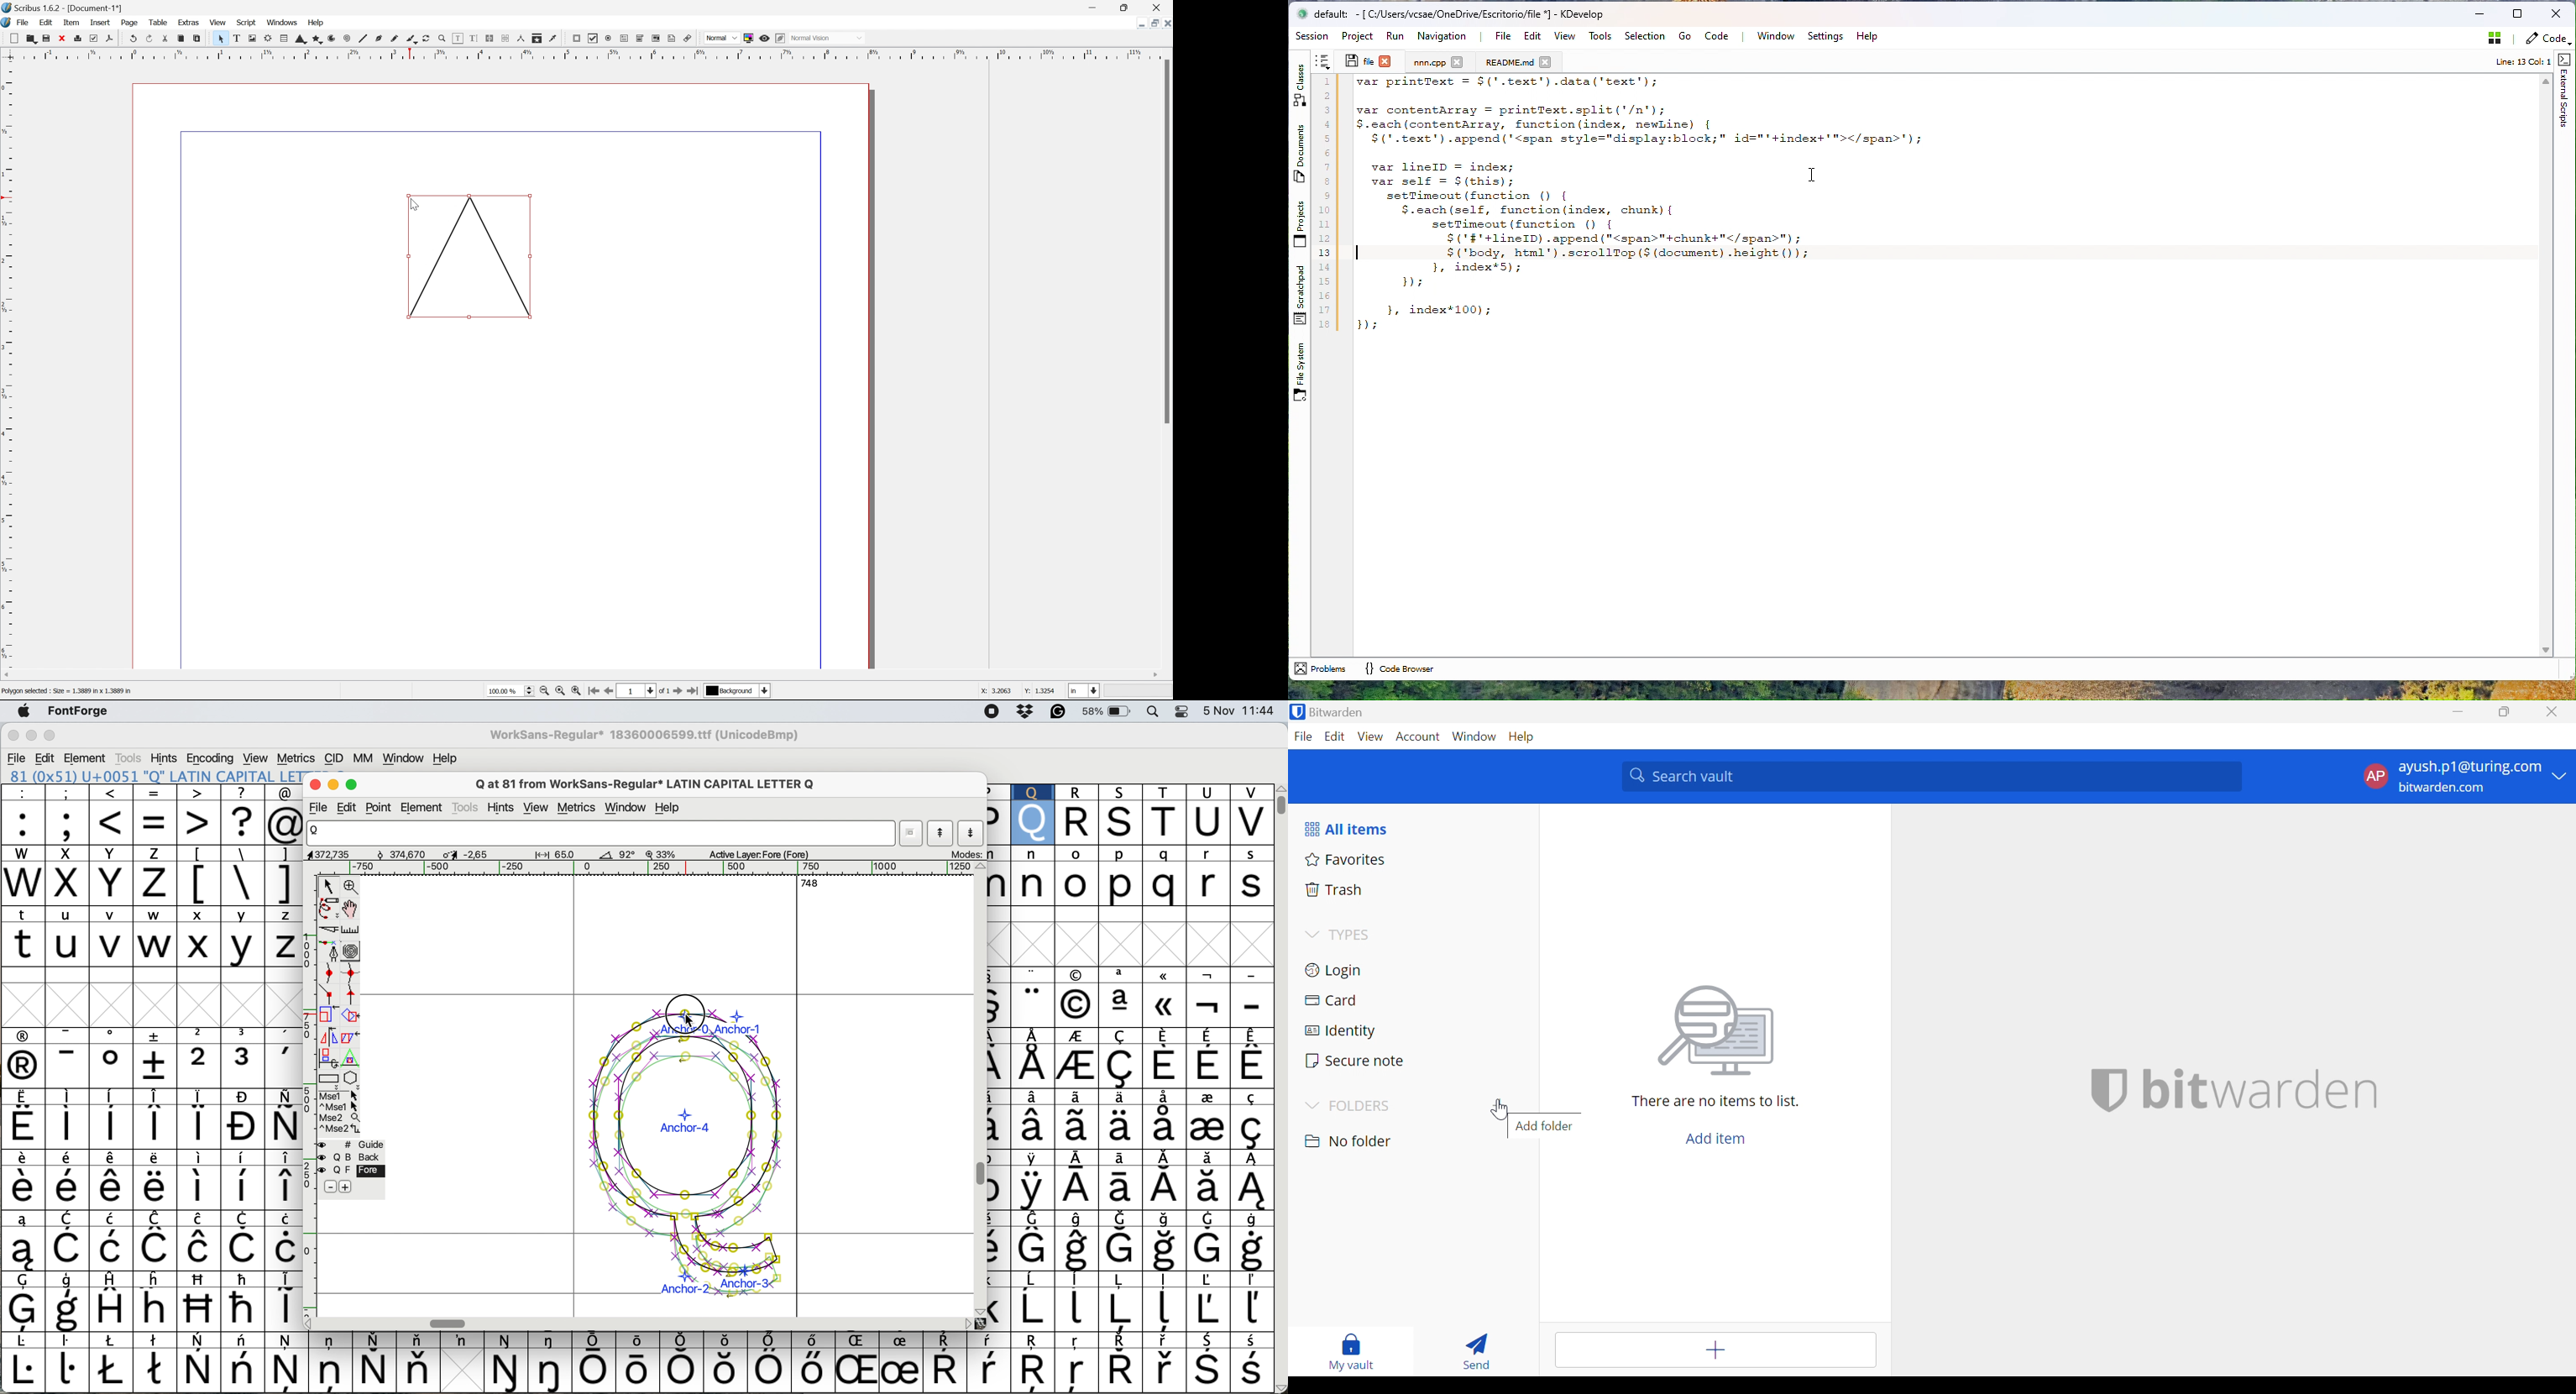  Describe the element at coordinates (315, 784) in the screenshot. I see `close` at that location.